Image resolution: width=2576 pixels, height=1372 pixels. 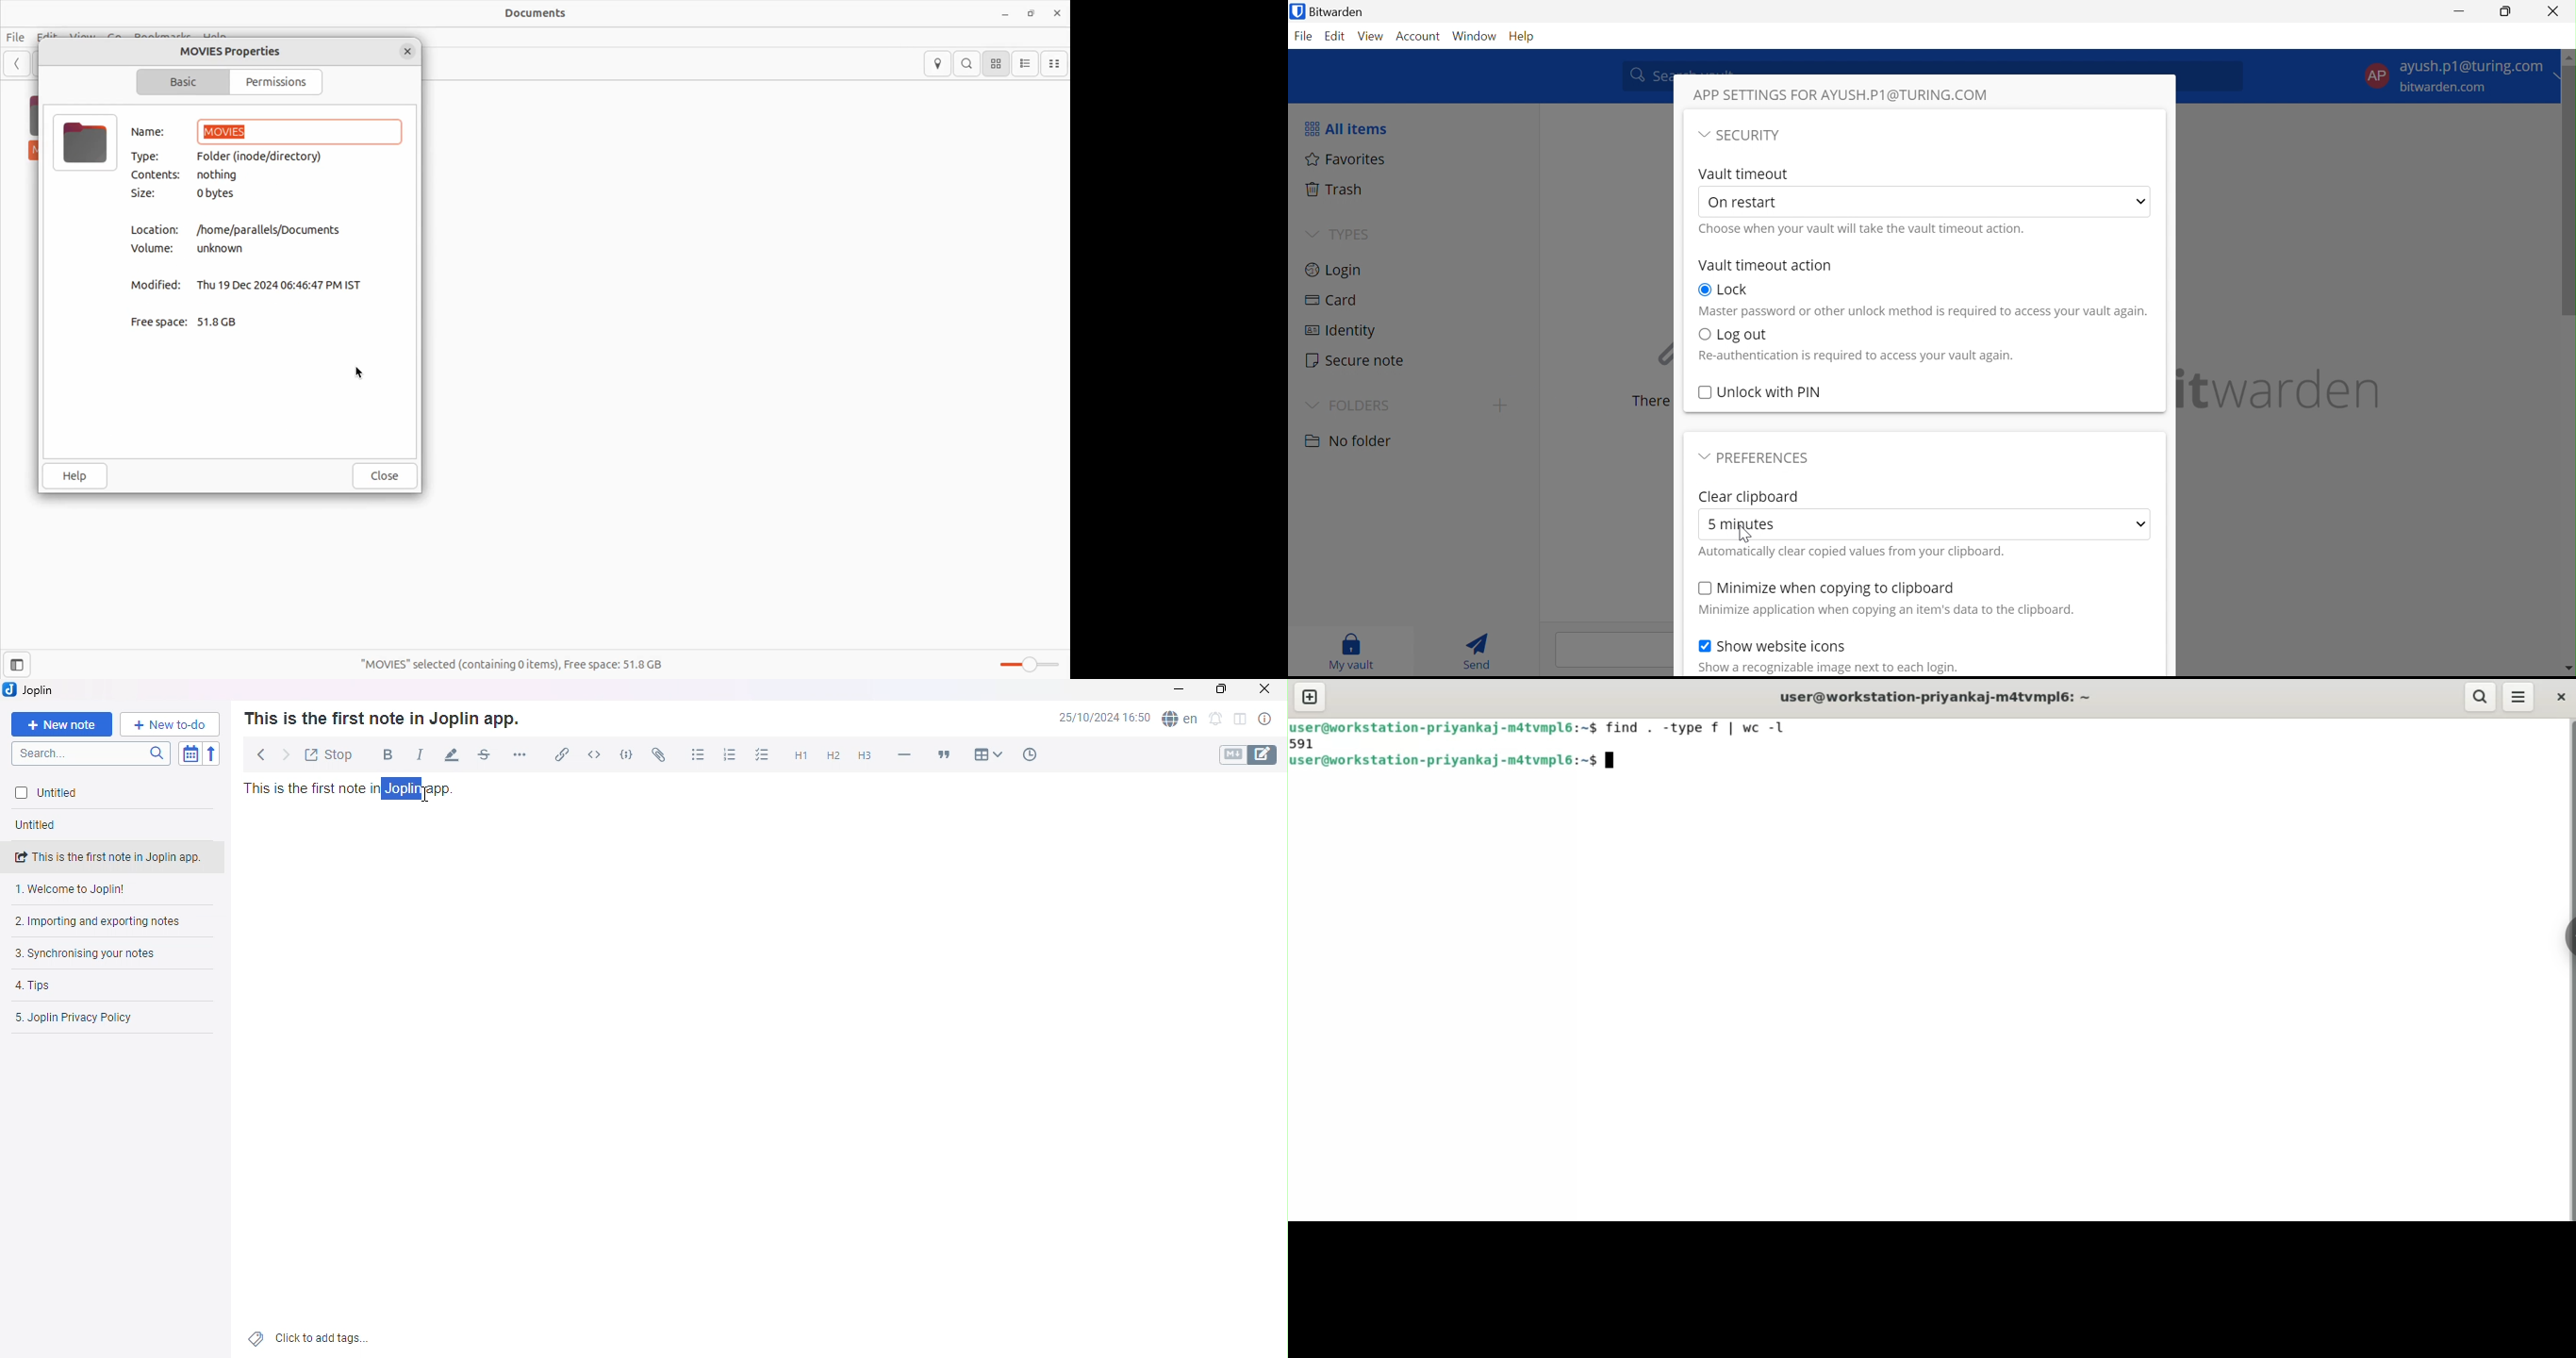 I want to click on Lock, so click(x=1735, y=289).